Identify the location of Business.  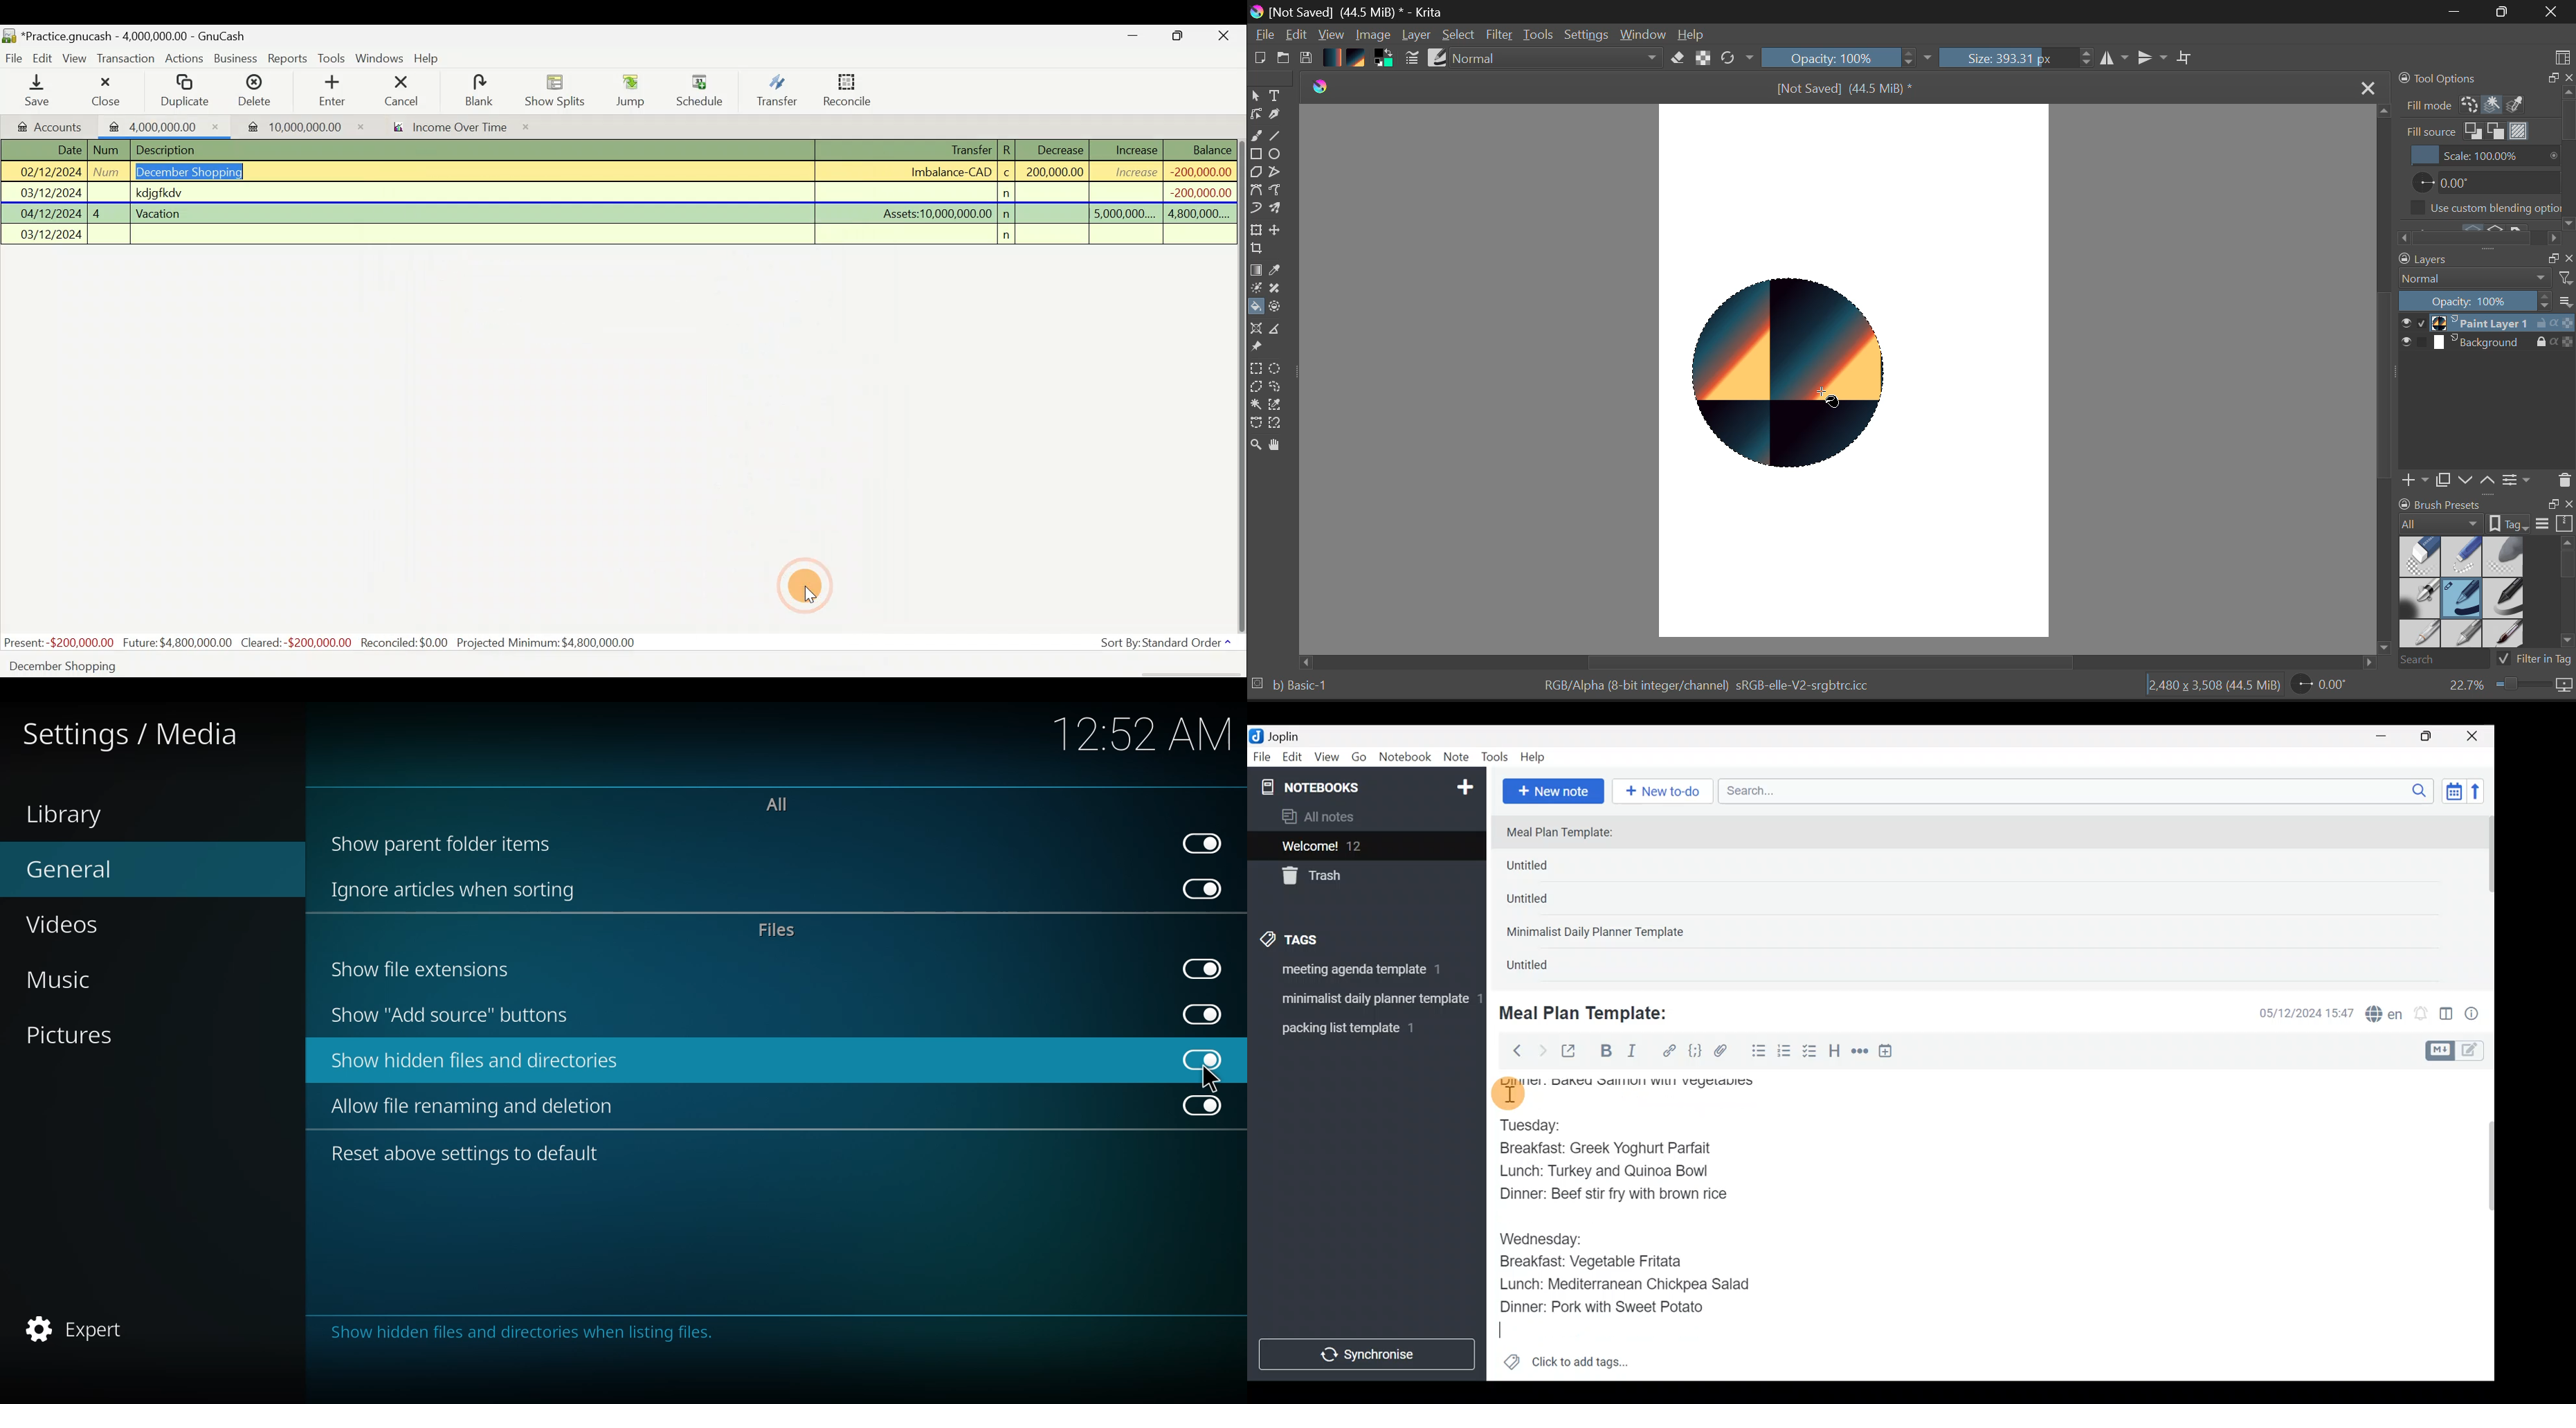
(237, 59).